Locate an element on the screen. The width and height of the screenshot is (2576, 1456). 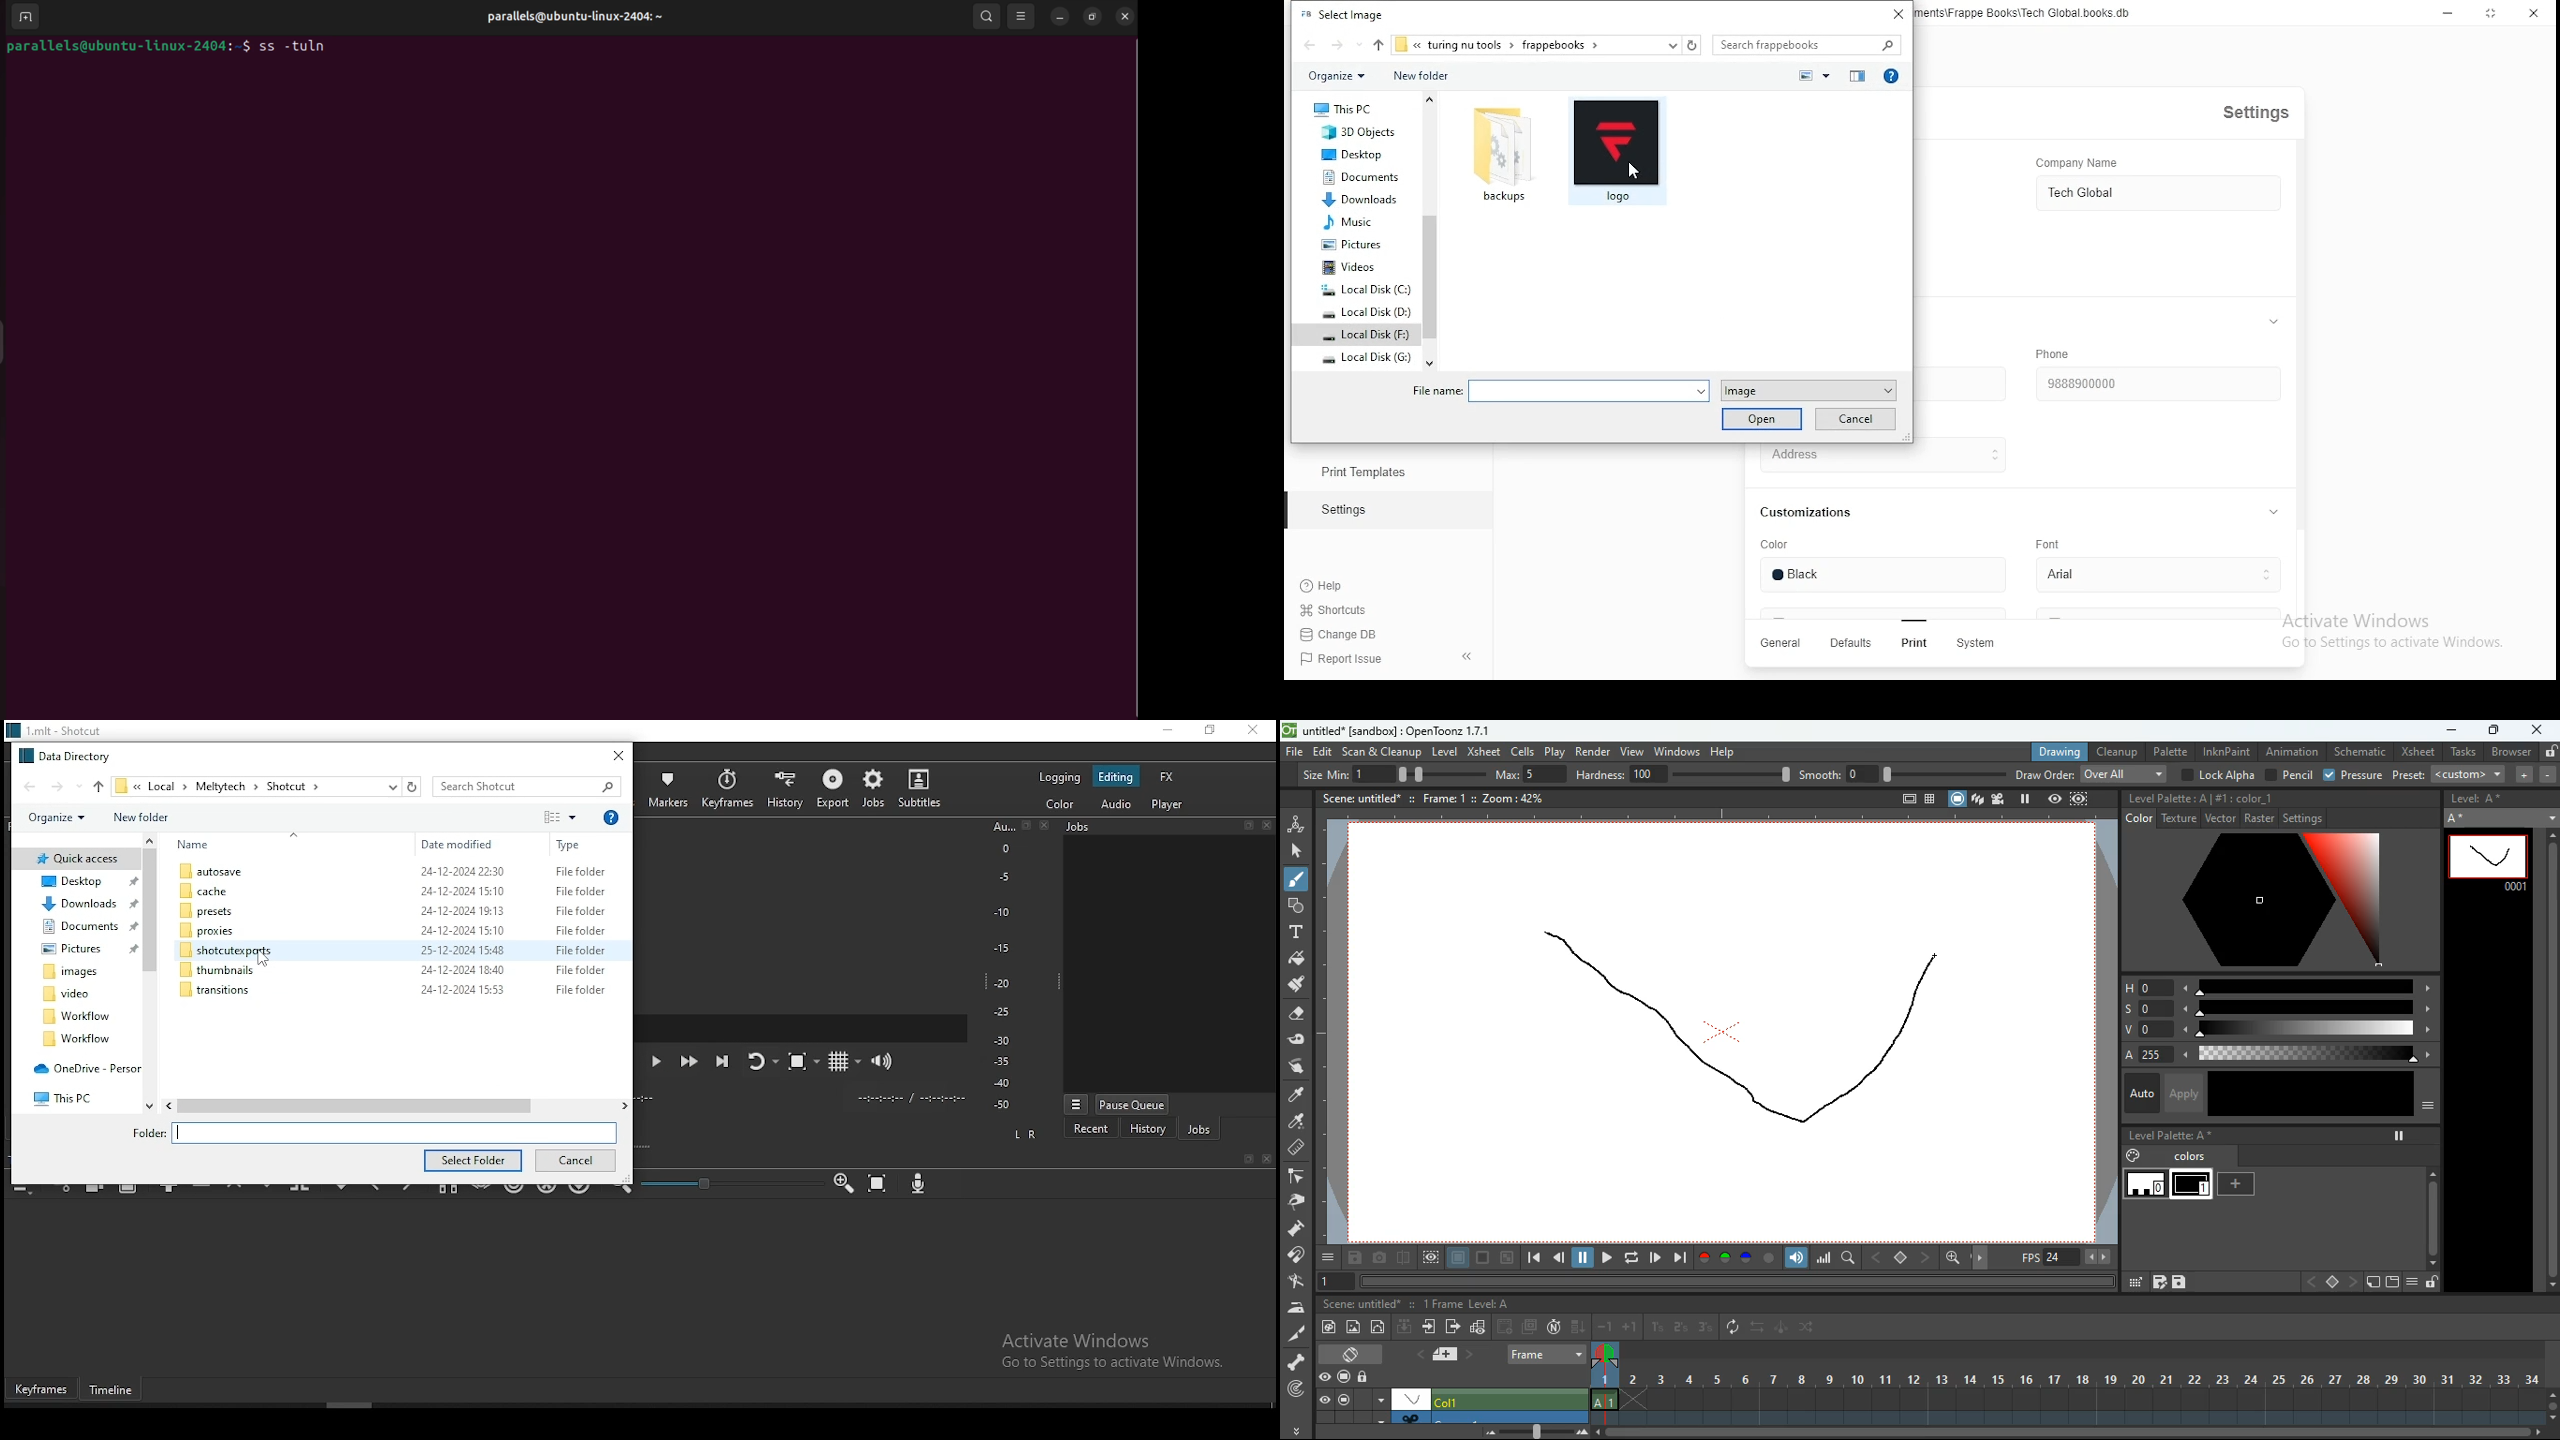
Documents is located at coordinates (1359, 178).